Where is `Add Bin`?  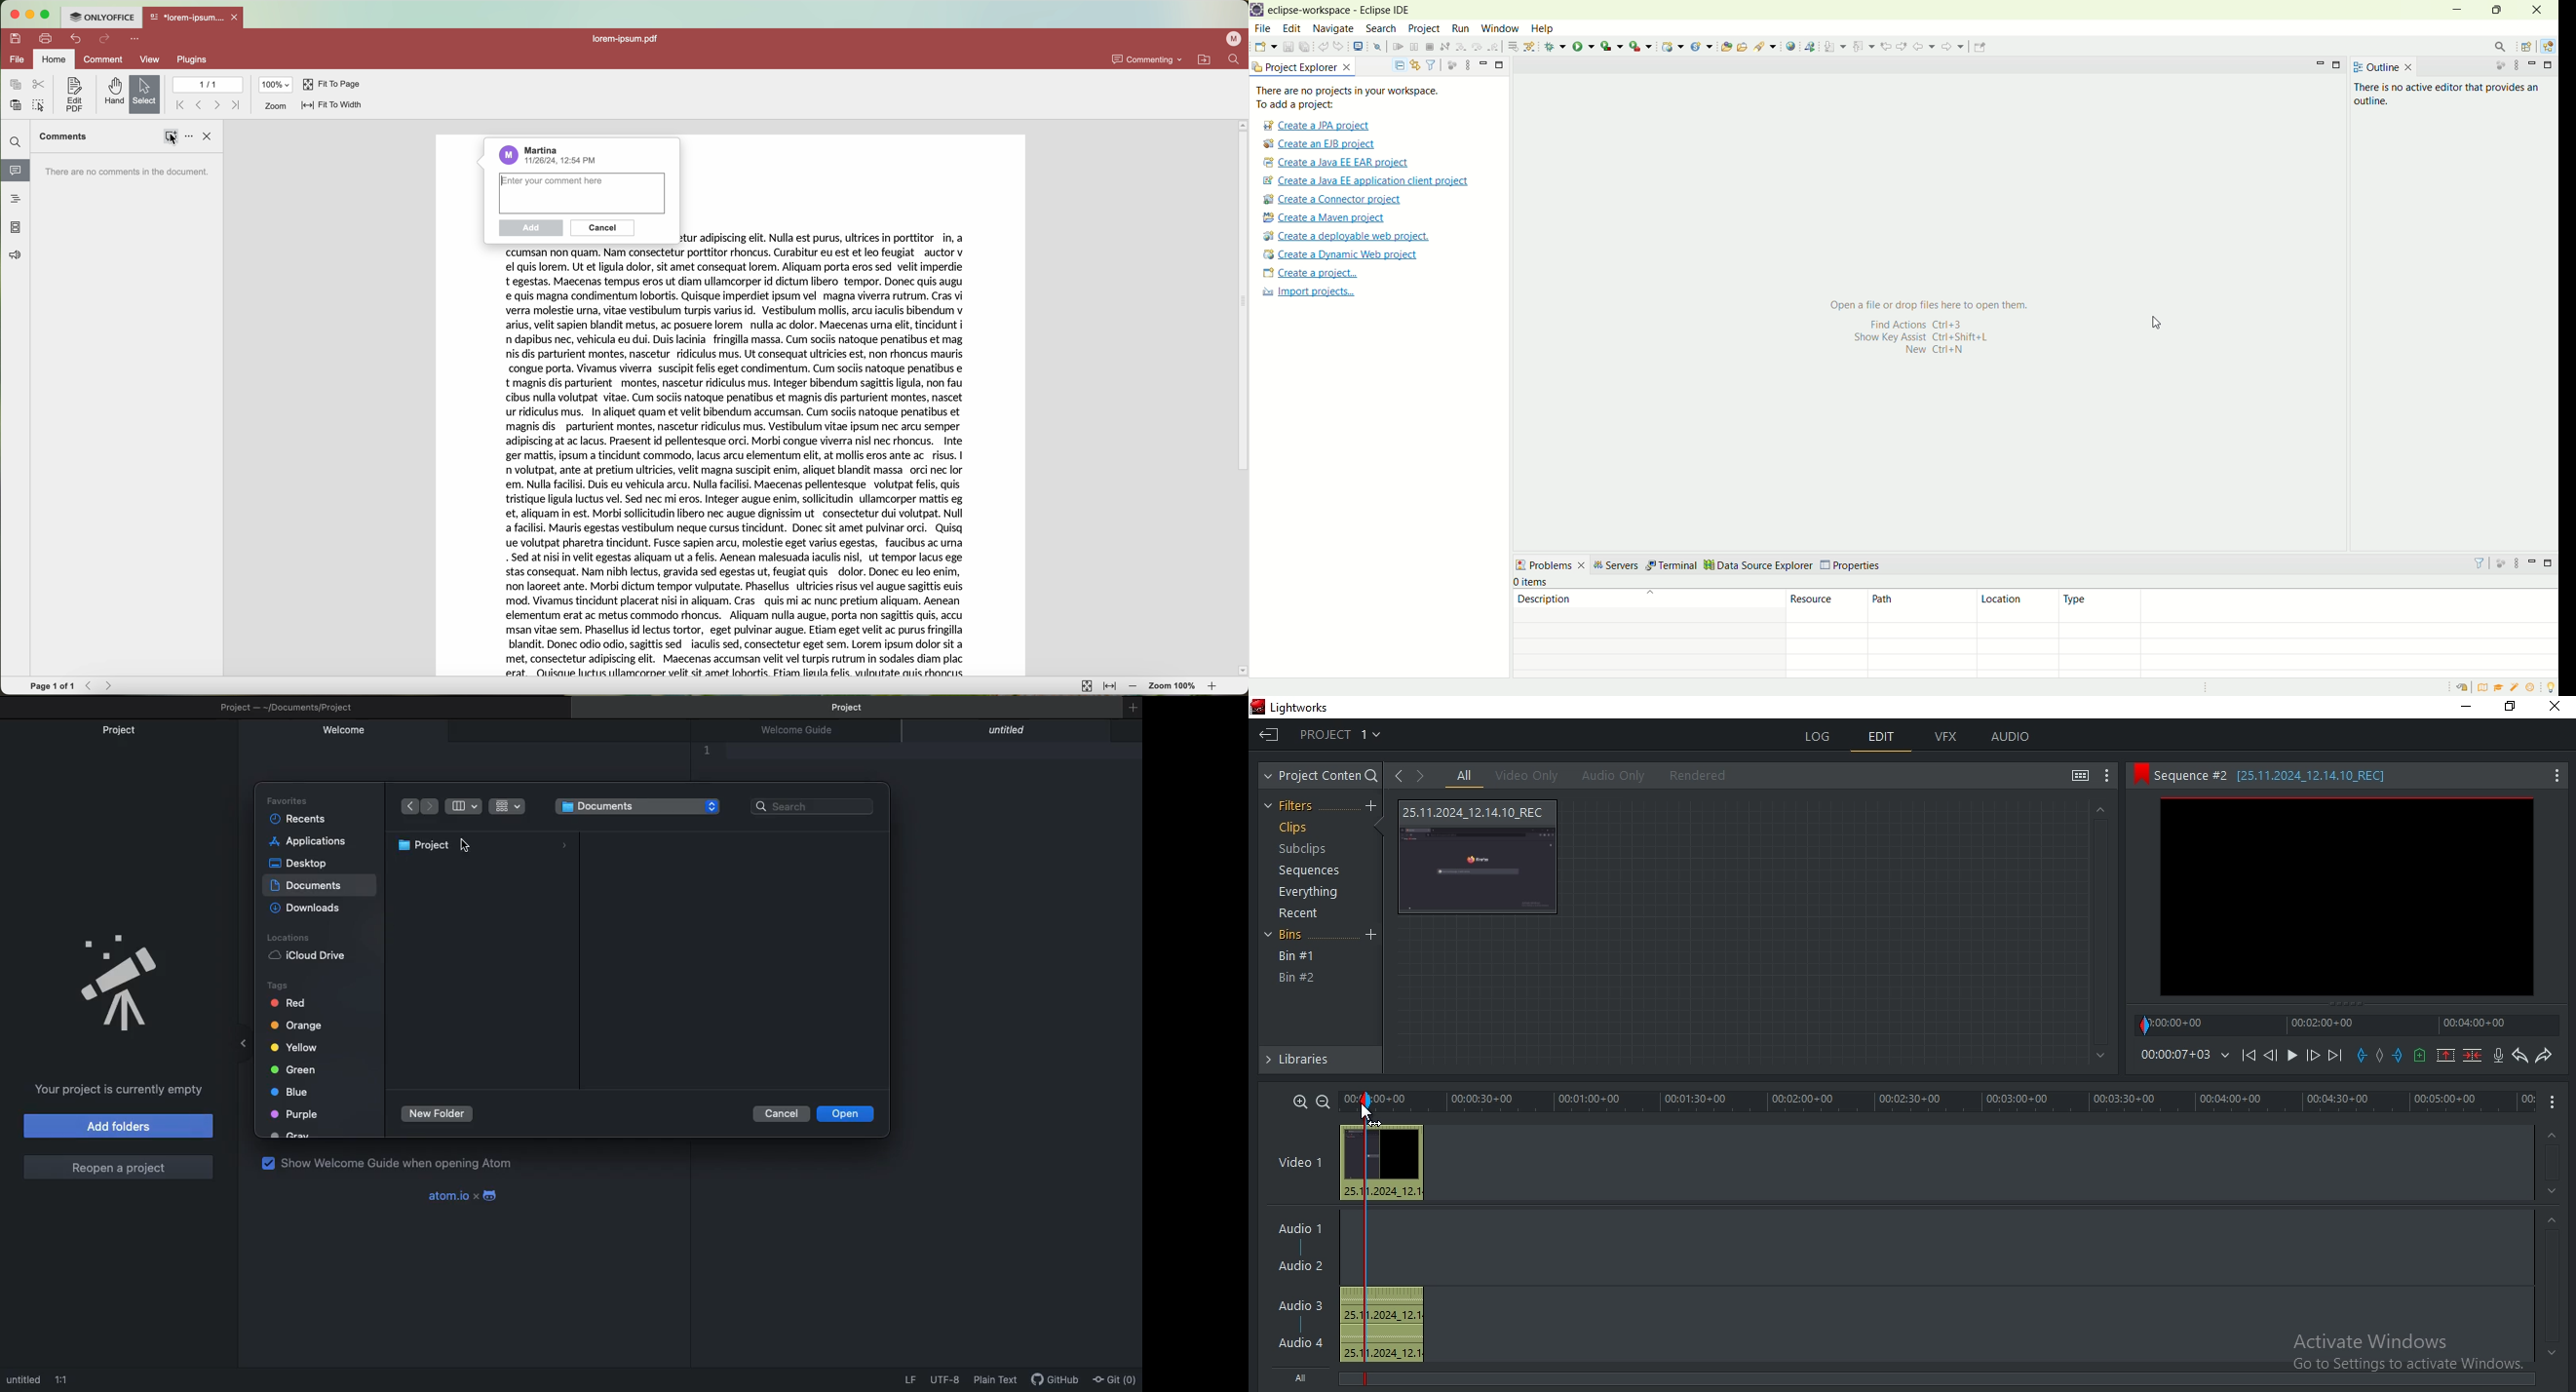 Add Bin is located at coordinates (1373, 936).